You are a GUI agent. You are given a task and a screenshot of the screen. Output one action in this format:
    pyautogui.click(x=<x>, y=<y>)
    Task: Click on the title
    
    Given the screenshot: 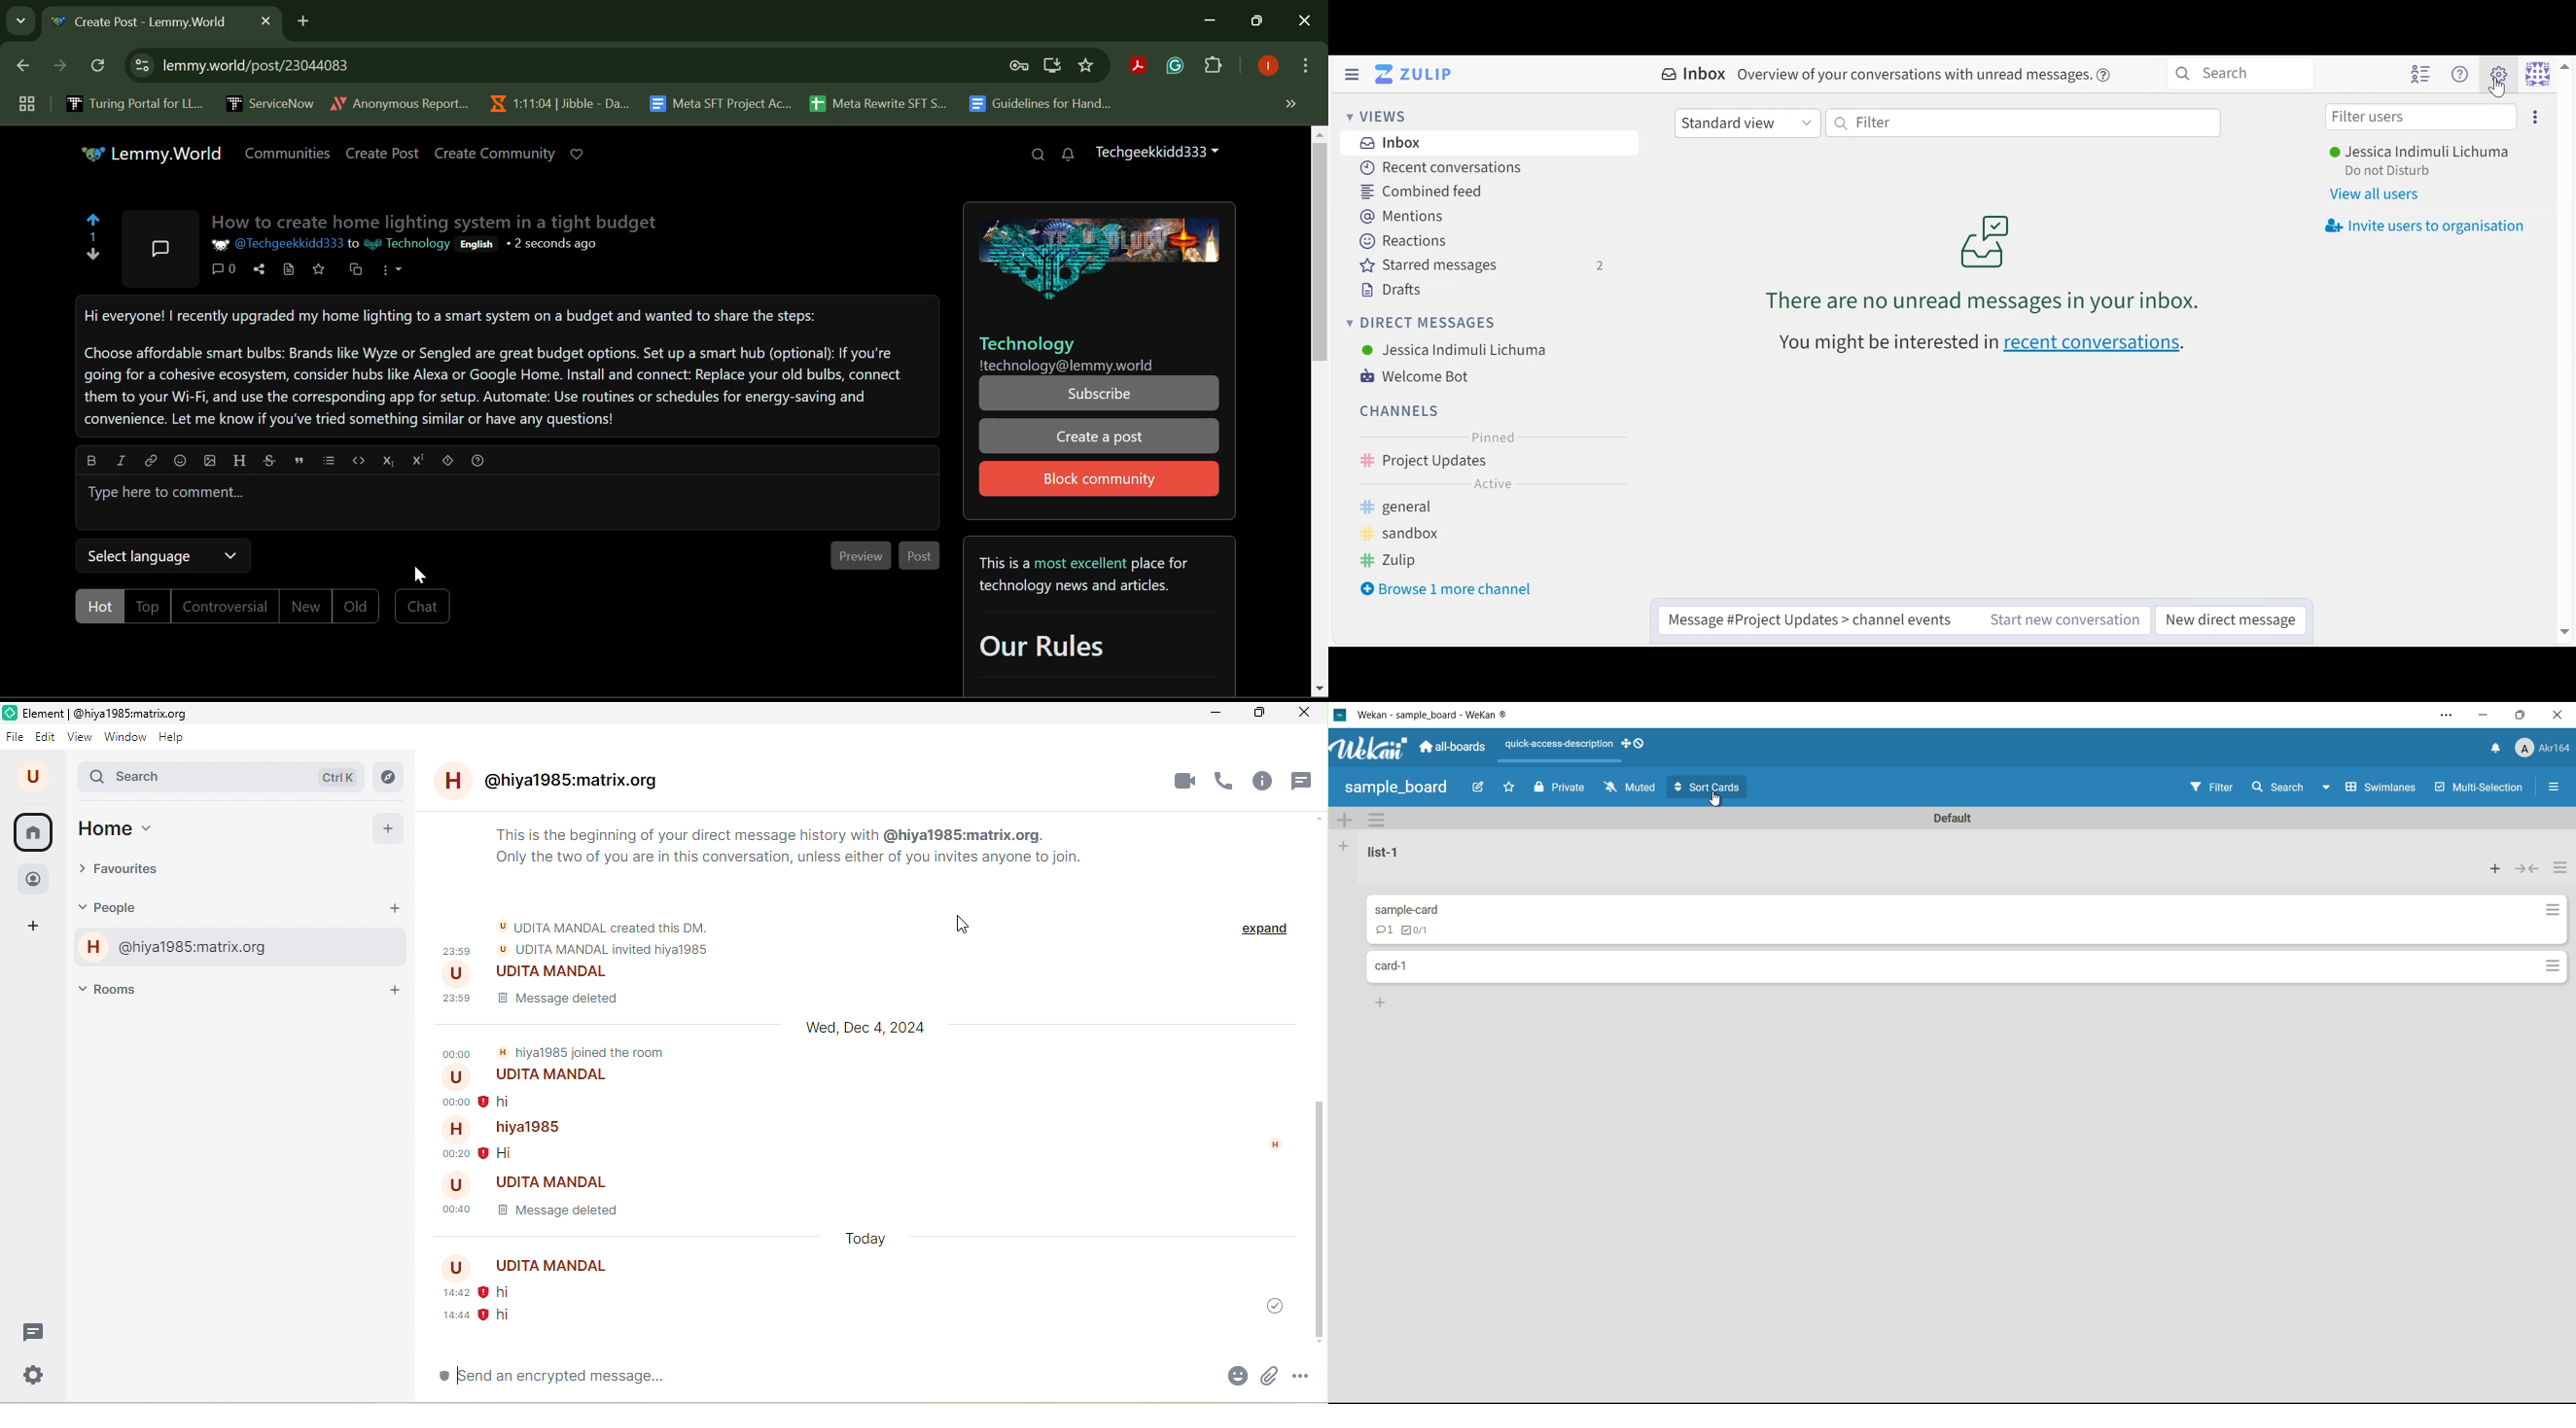 What is the action you would take?
    pyautogui.click(x=105, y=712)
    